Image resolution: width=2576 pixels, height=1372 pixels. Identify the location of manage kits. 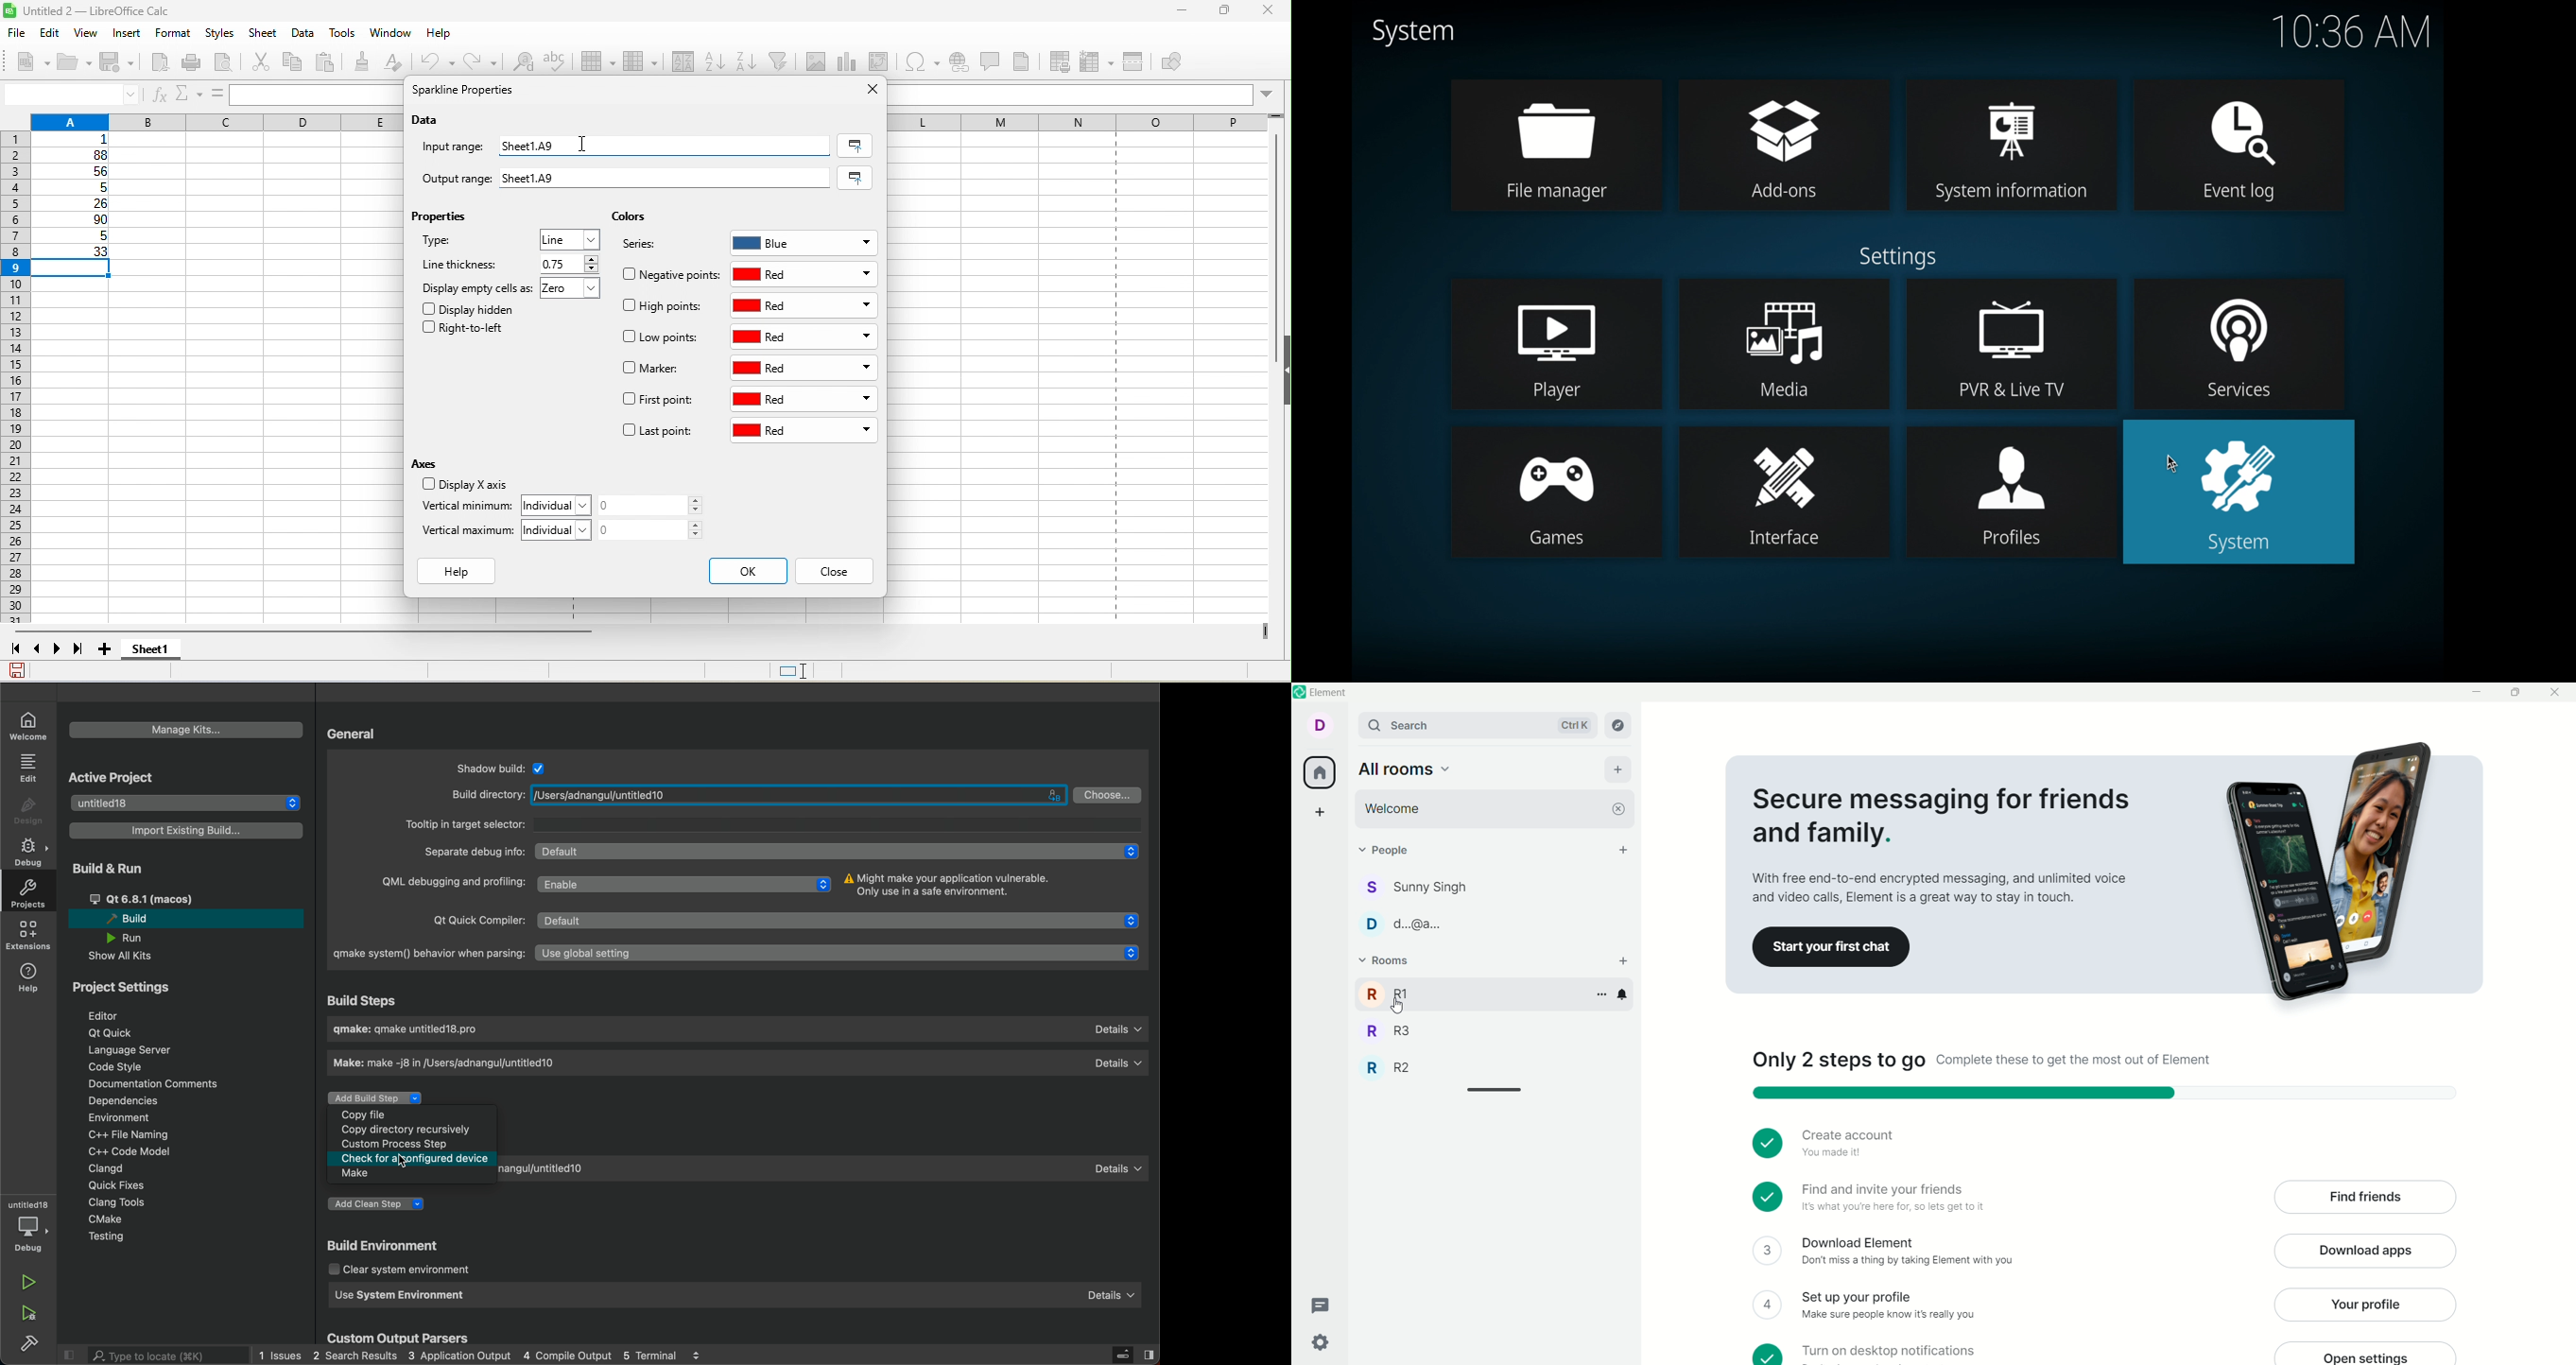
(183, 730).